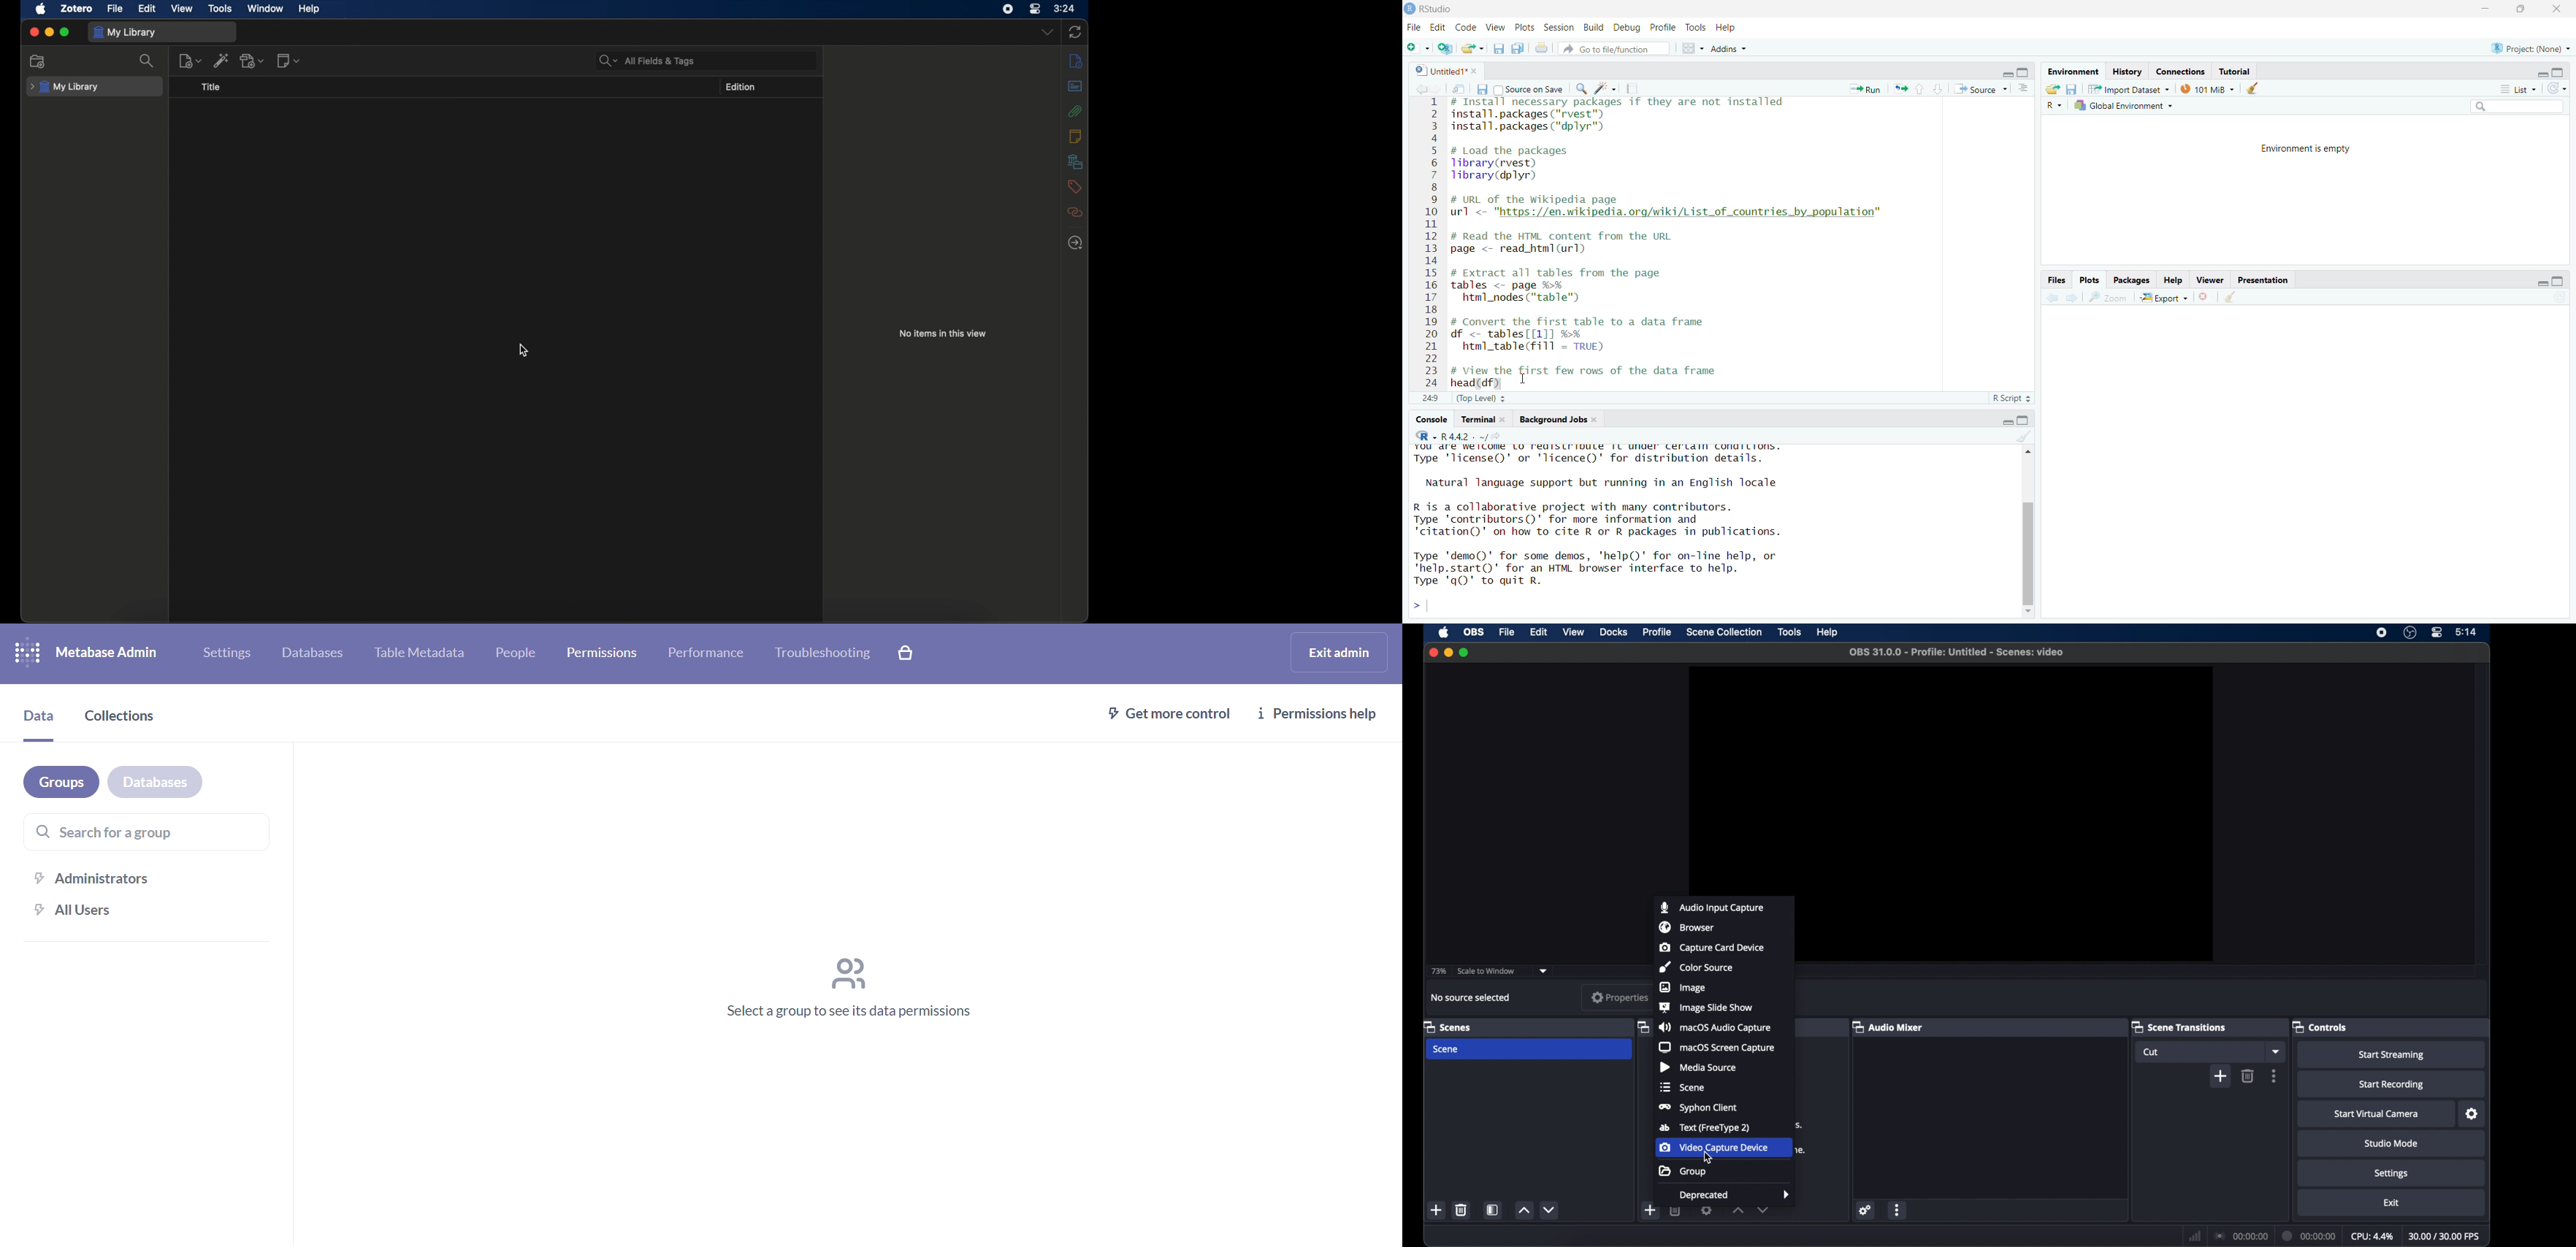  What do you see at coordinates (2467, 632) in the screenshot?
I see `time` at bounding box center [2467, 632].